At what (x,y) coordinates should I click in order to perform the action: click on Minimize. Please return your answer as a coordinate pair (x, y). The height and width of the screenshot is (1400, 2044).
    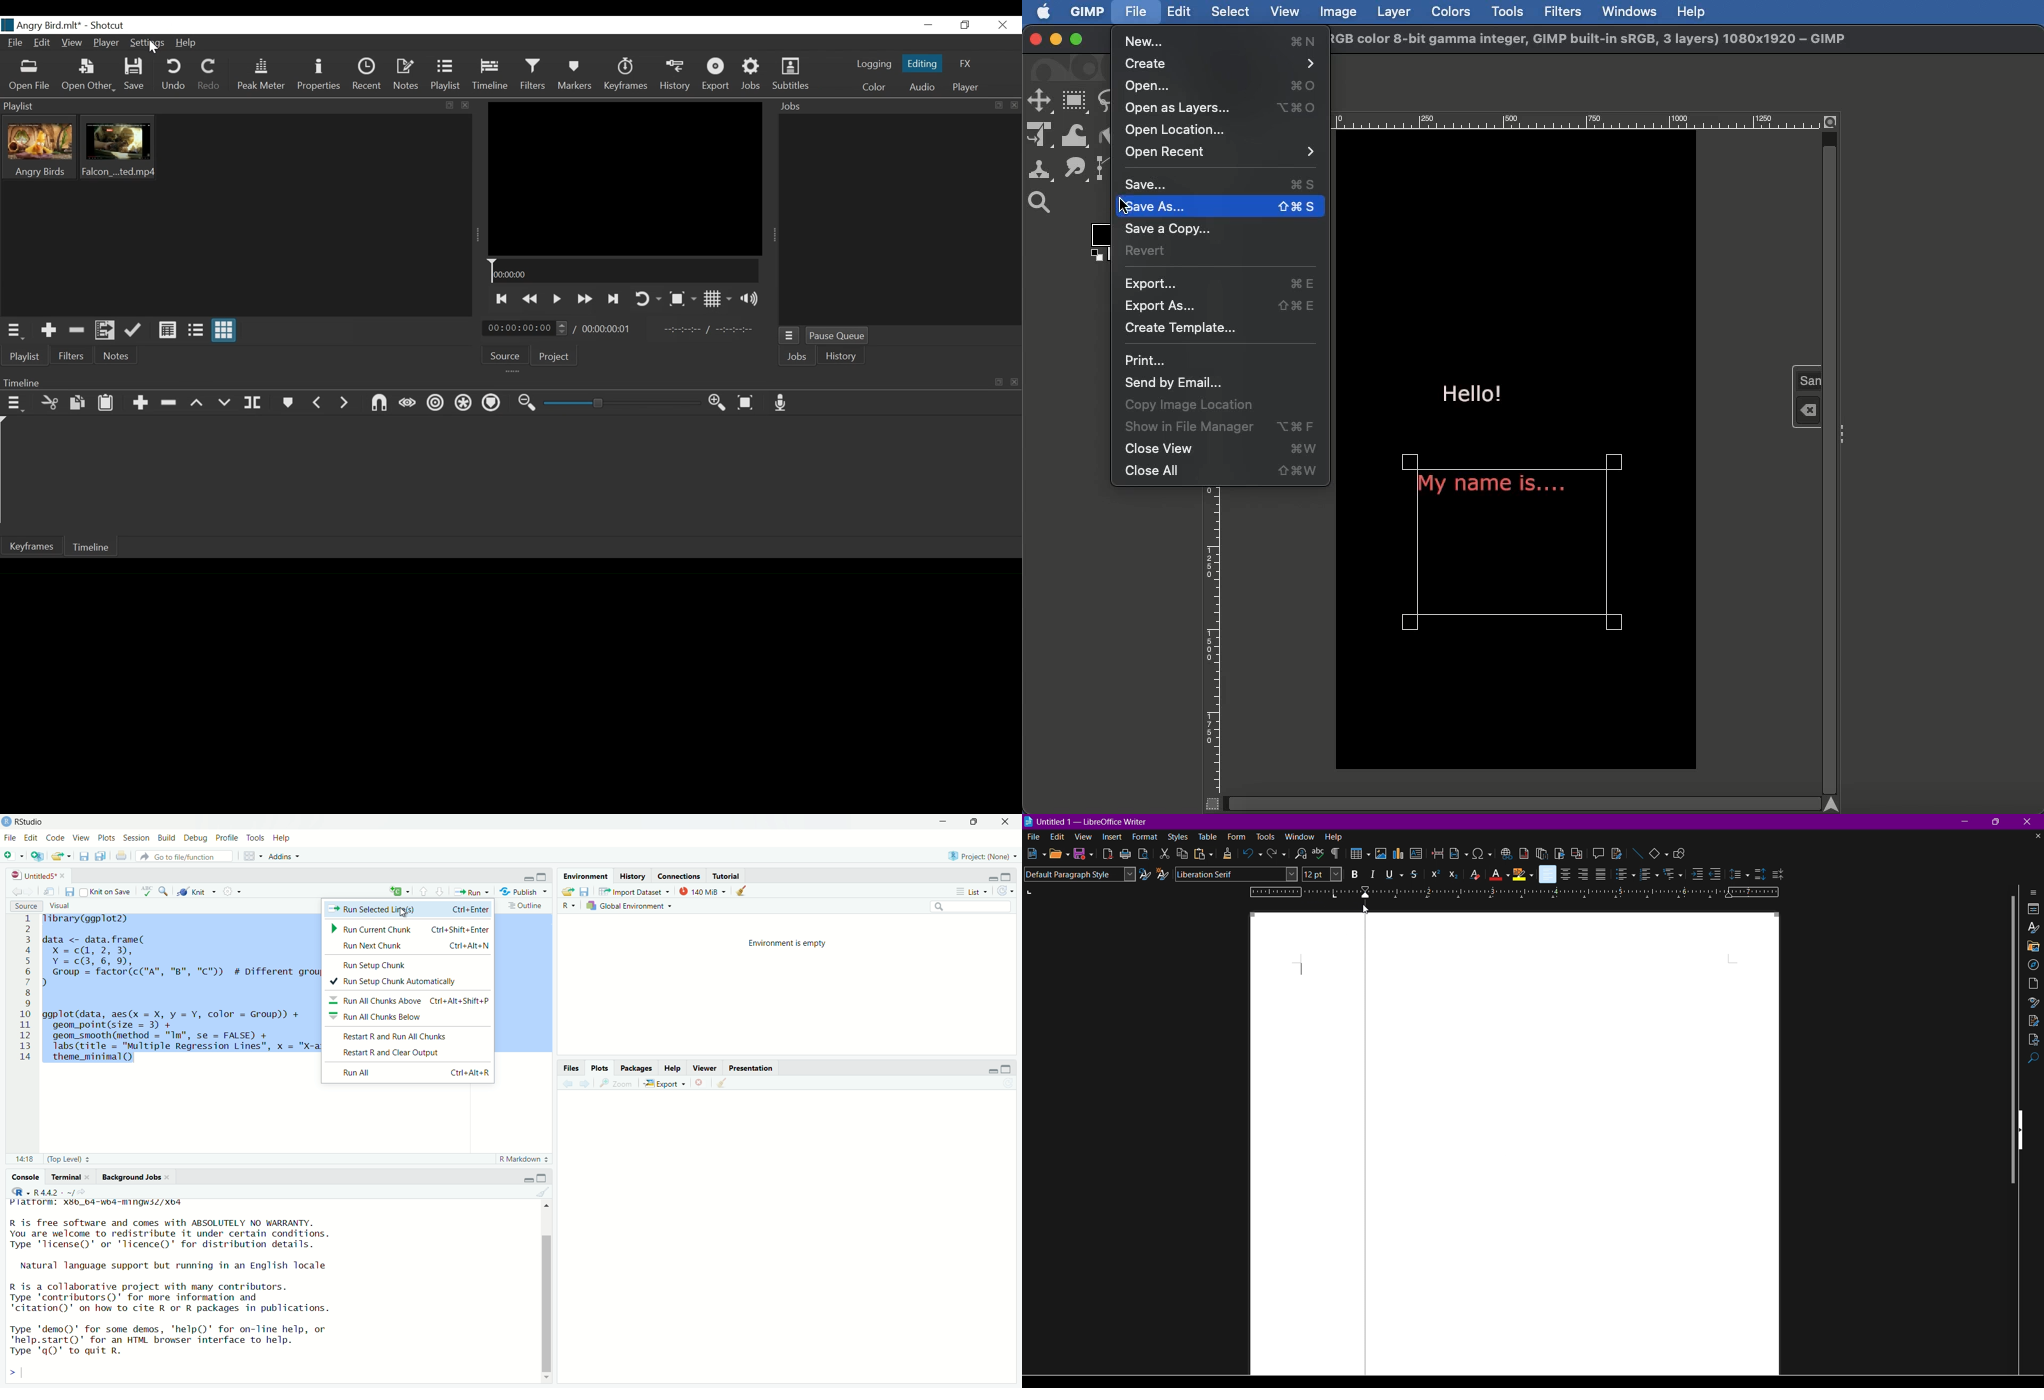
    Looking at the image, I should click on (1054, 40).